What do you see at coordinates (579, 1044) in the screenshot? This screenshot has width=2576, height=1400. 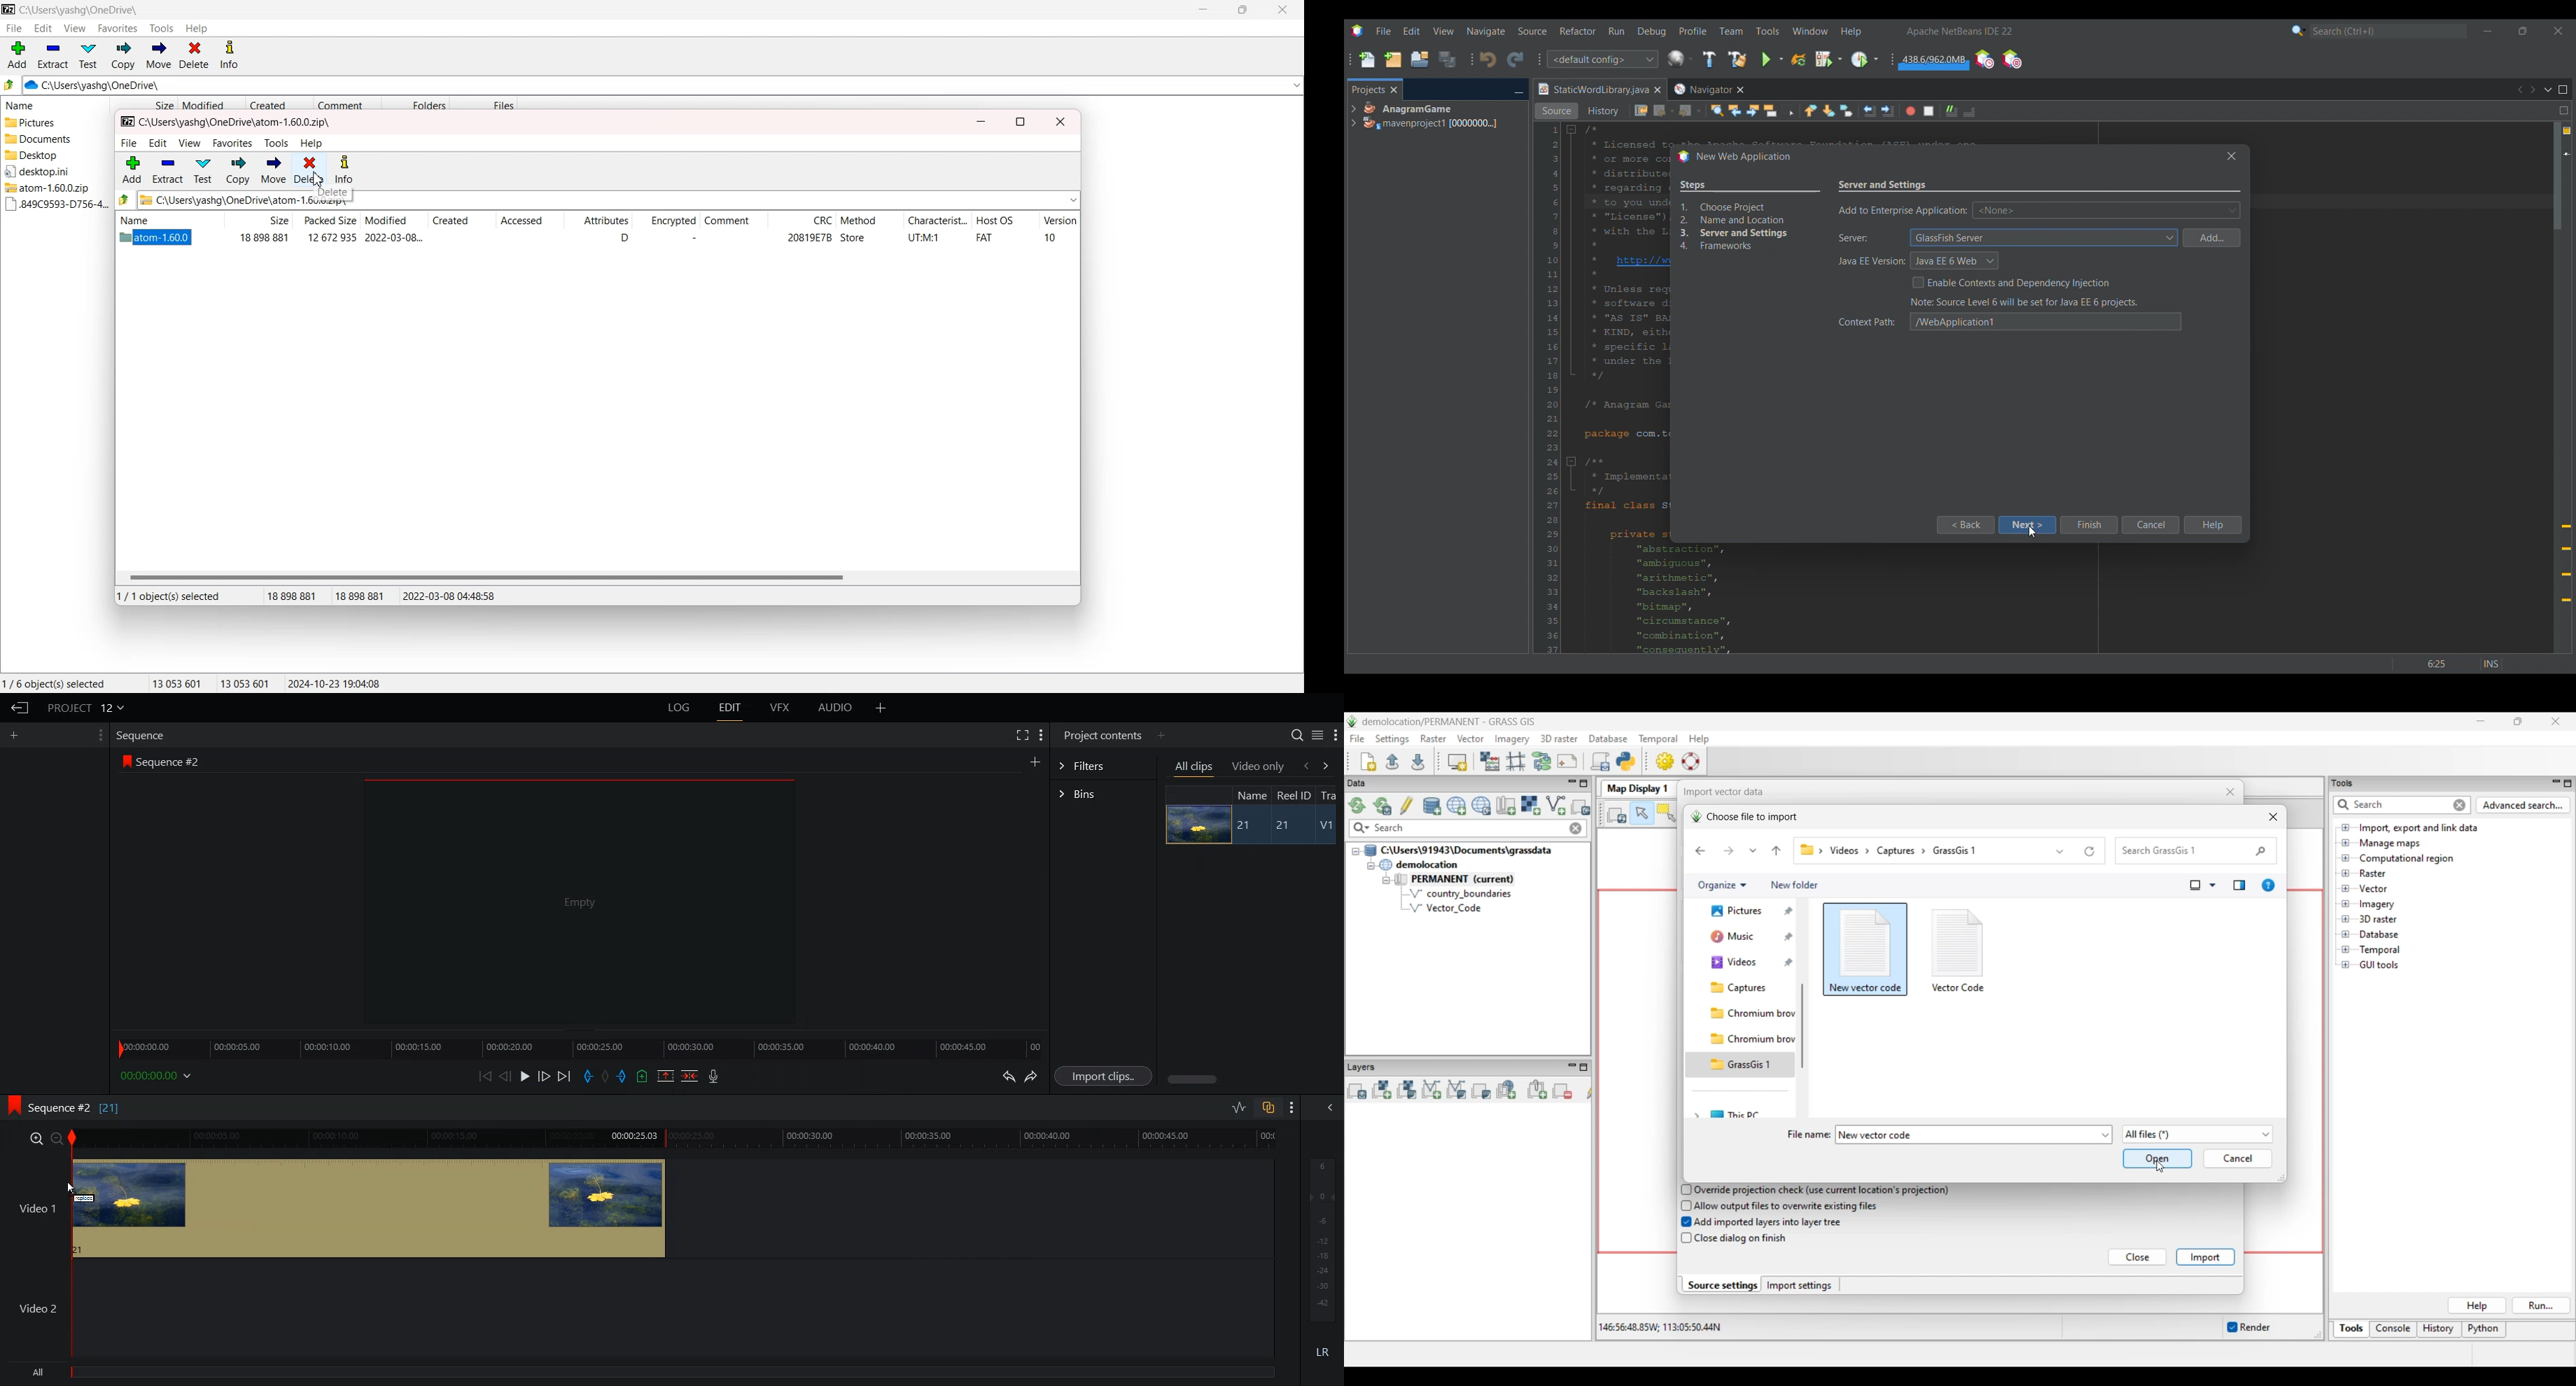 I see `Timeline` at bounding box center [579, 1044].